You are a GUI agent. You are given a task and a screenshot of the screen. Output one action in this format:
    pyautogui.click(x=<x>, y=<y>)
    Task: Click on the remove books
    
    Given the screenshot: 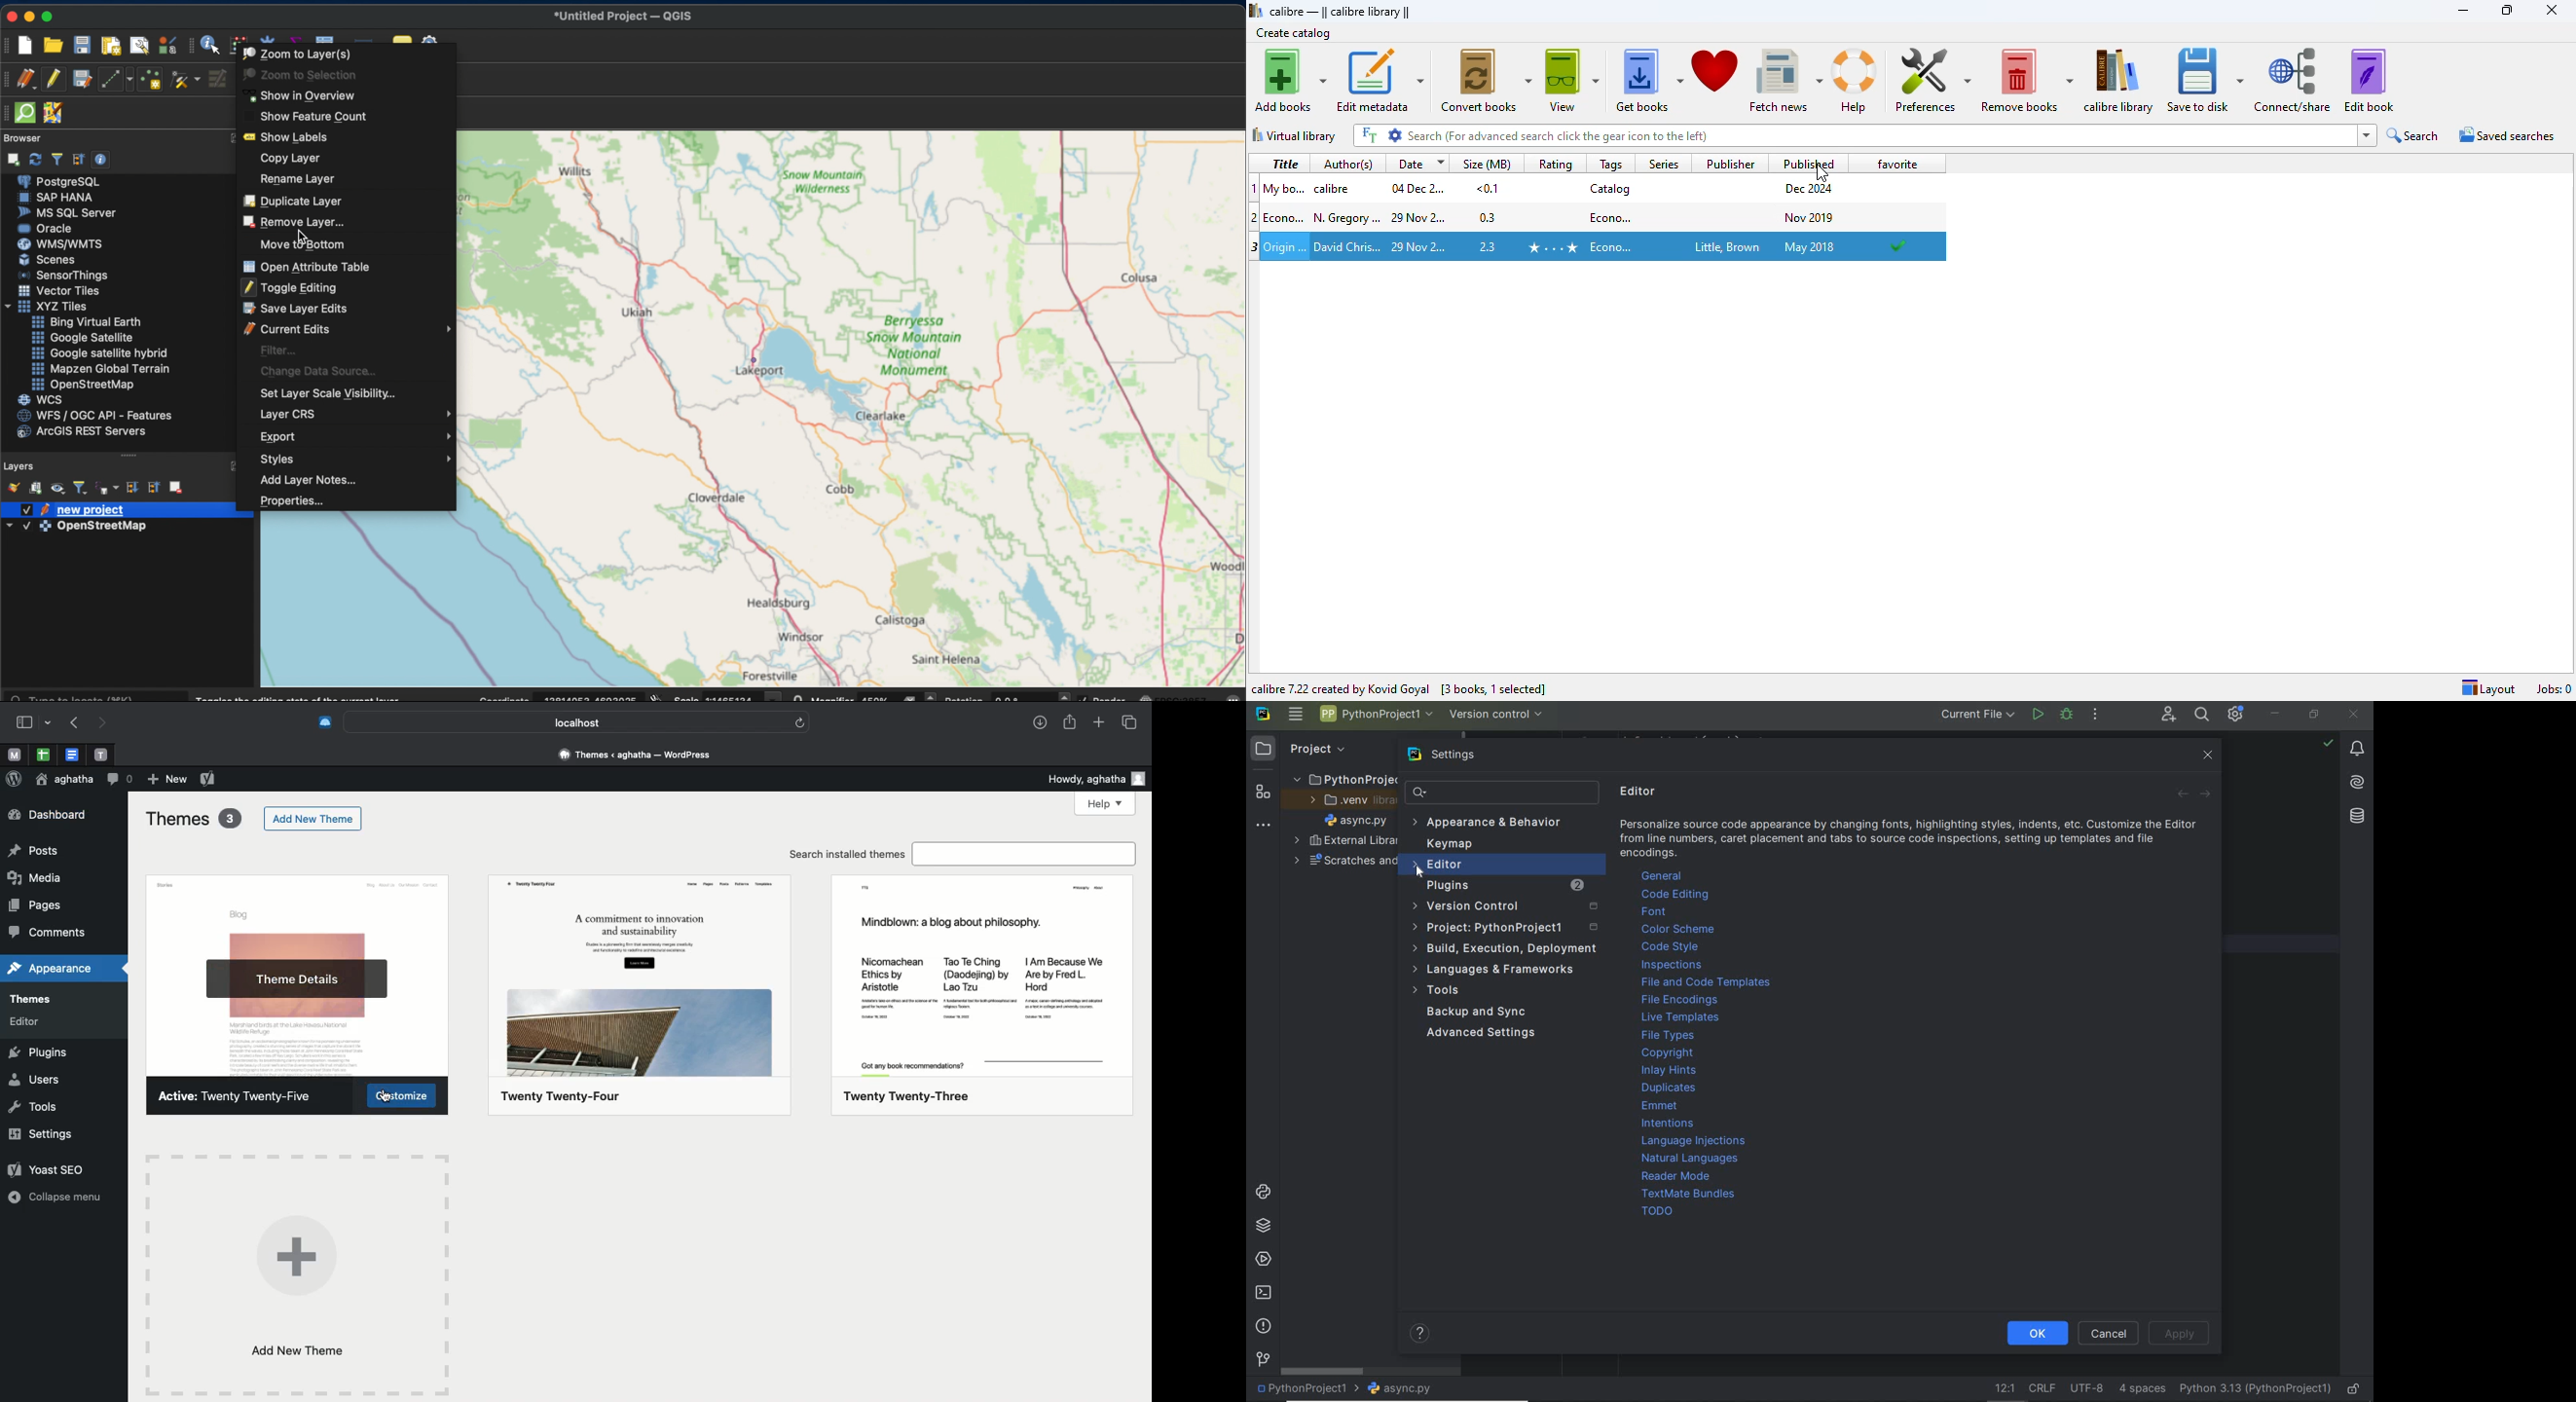 What is the action you would take?
    pyautogui.click(x=2026, y=81)
    